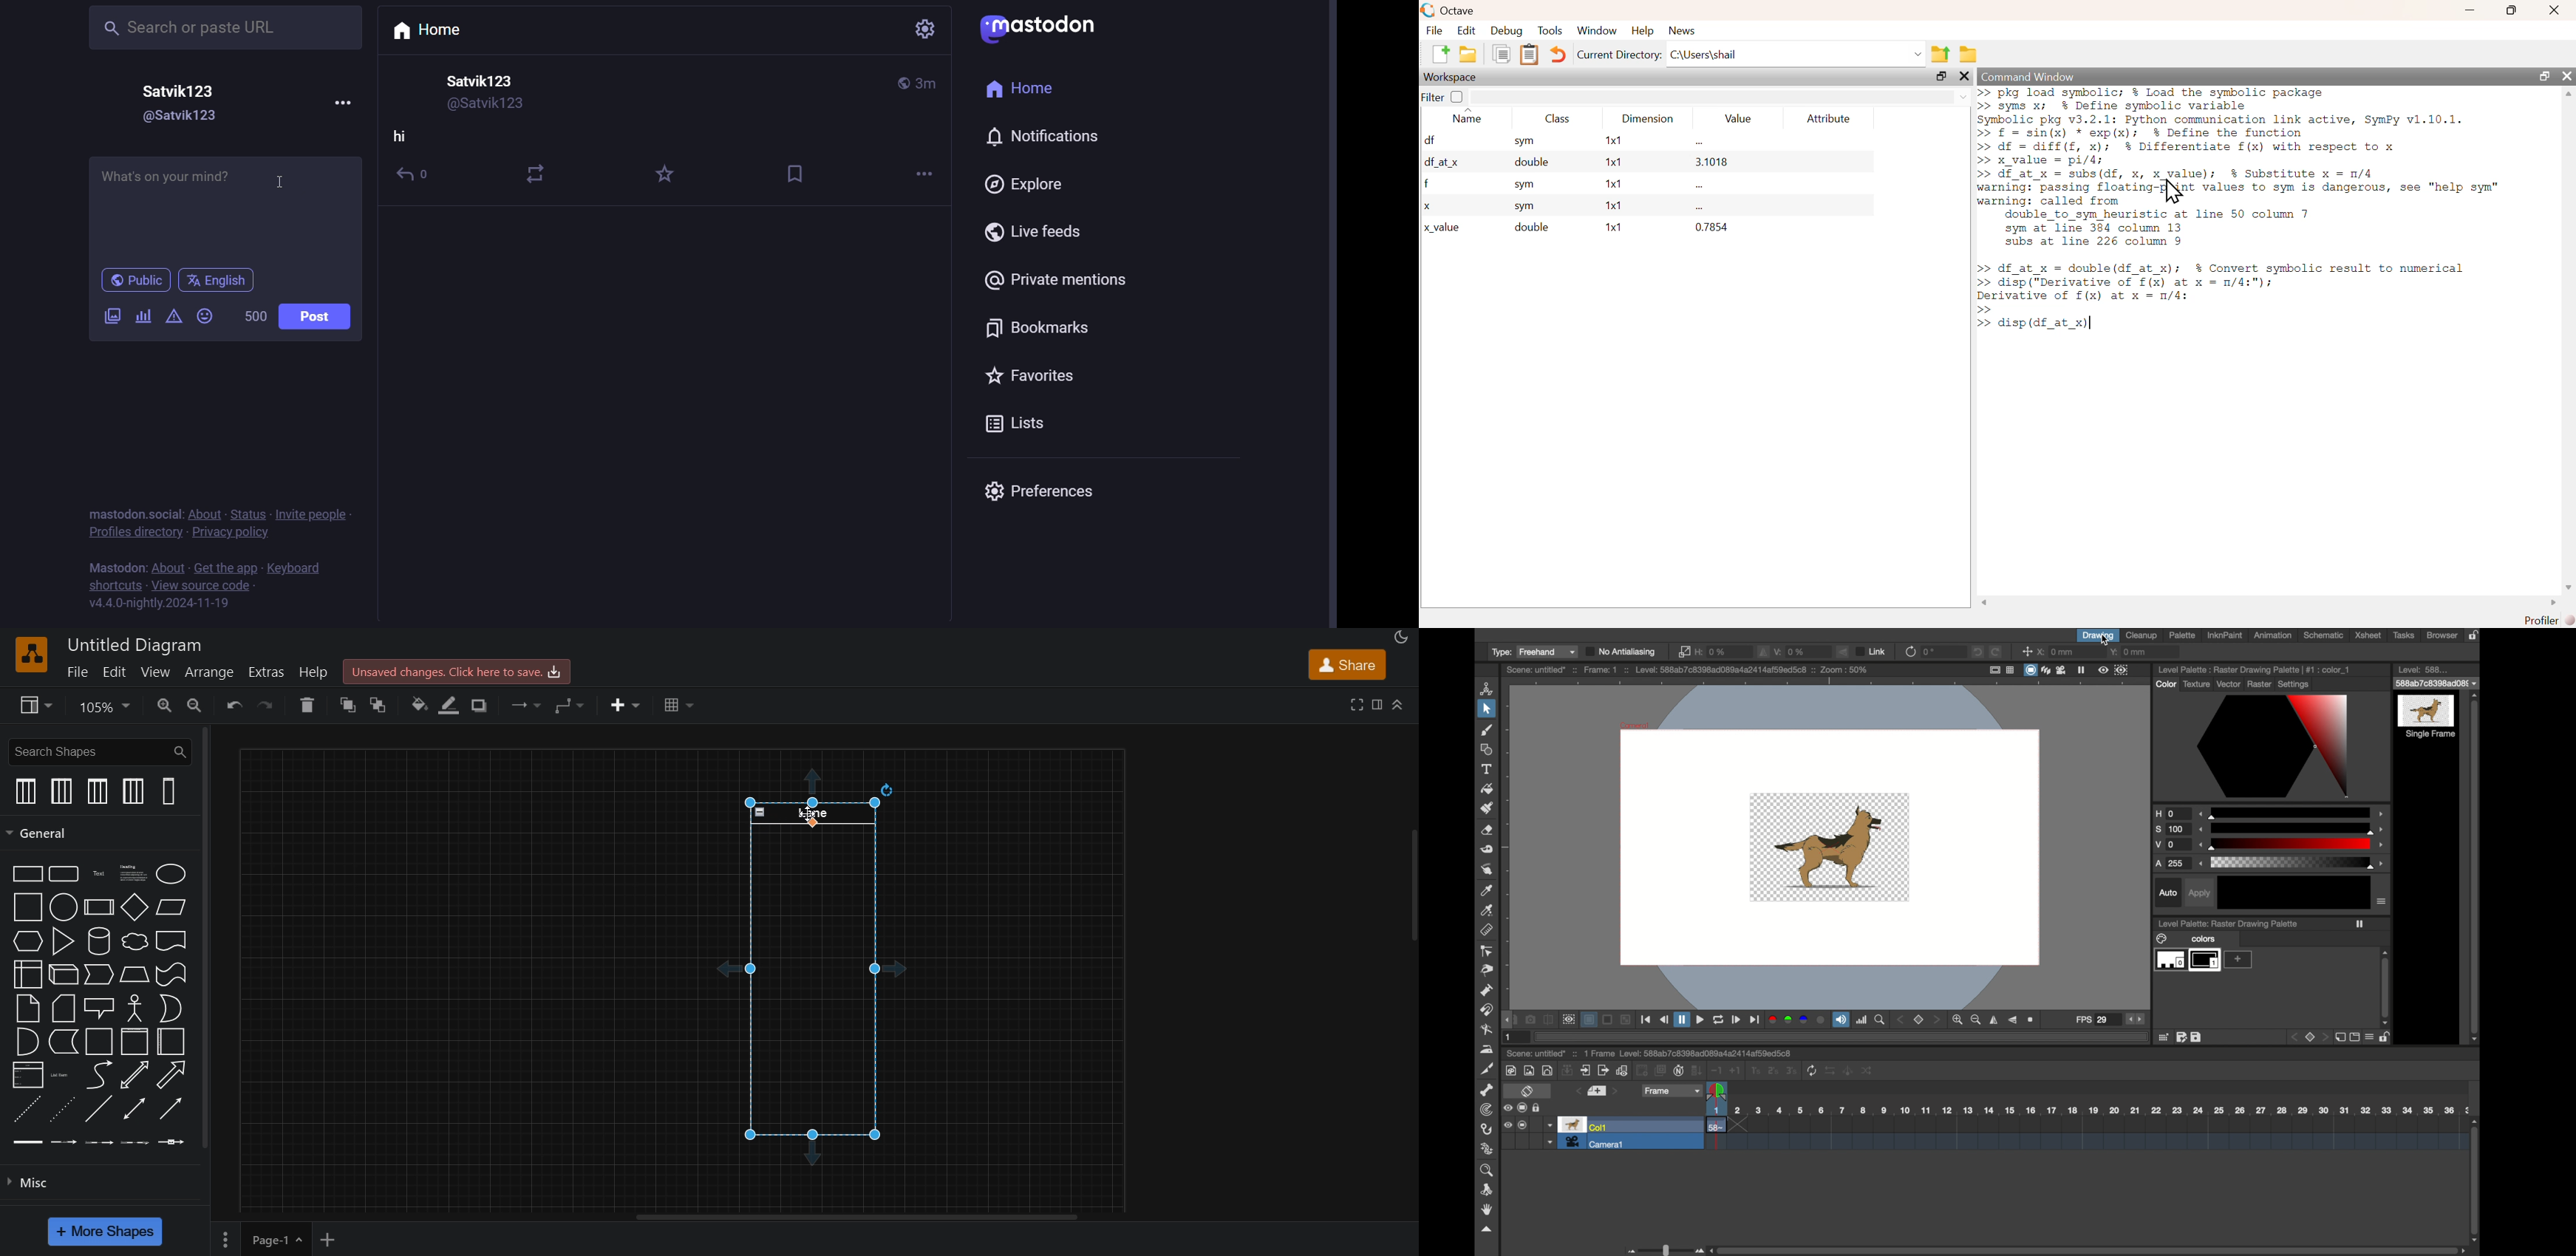 The height and width of the screenshot is (1260, 2576). What do you see at coordinates (1523, 1108) in the screenshot?
I see `more options` at bounding box center [1523, 1108].